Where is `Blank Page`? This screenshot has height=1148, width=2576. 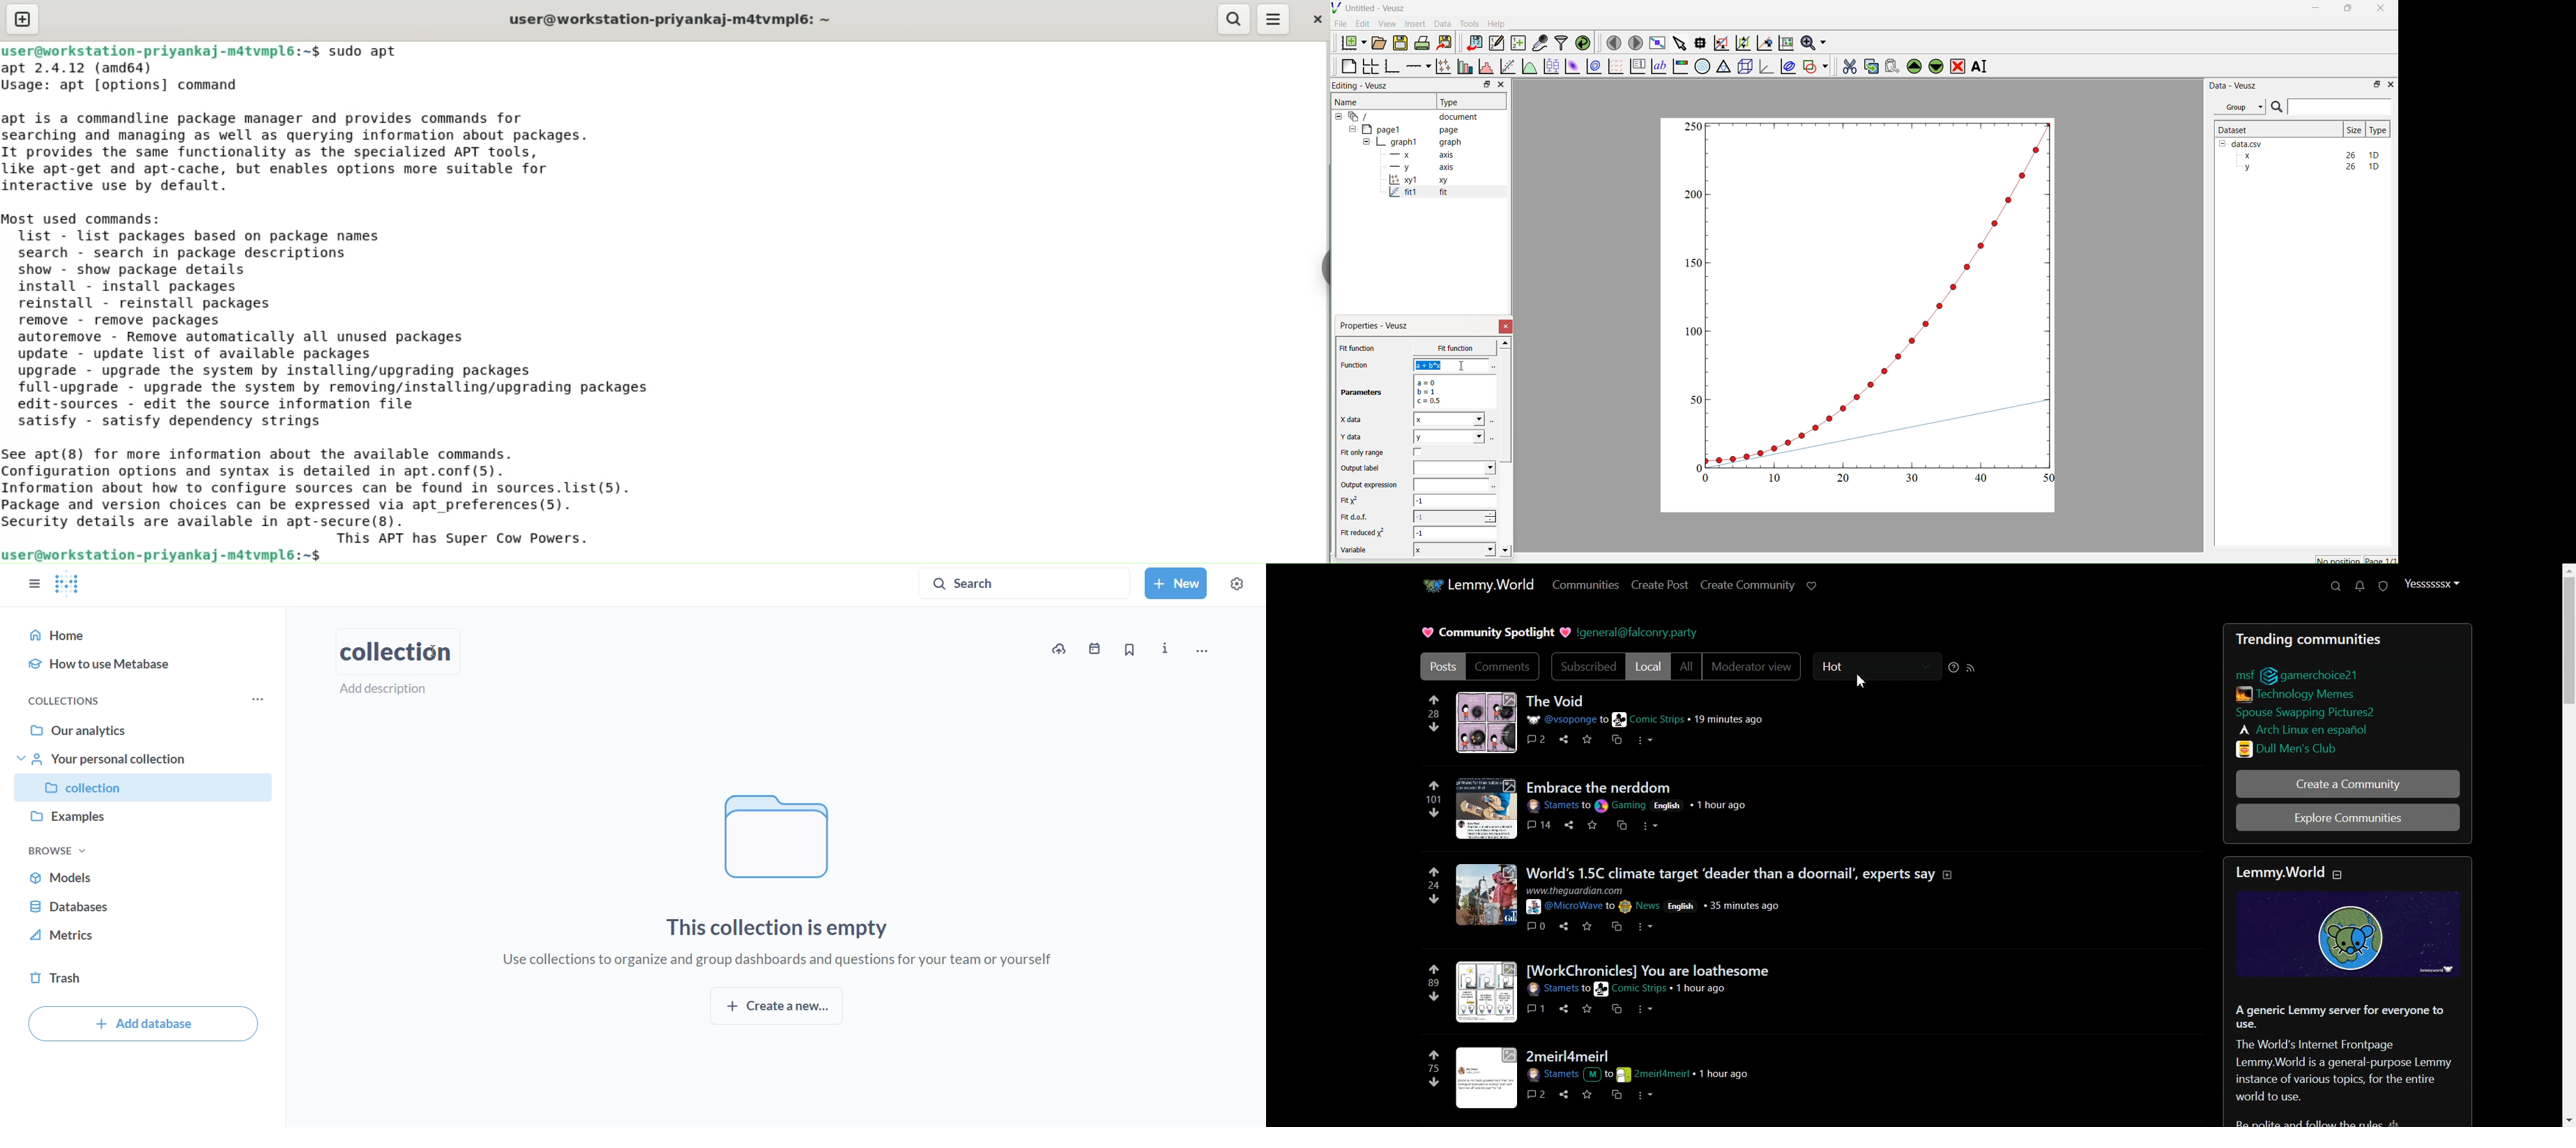 Blank Page is located at coordinates (1349, 66).